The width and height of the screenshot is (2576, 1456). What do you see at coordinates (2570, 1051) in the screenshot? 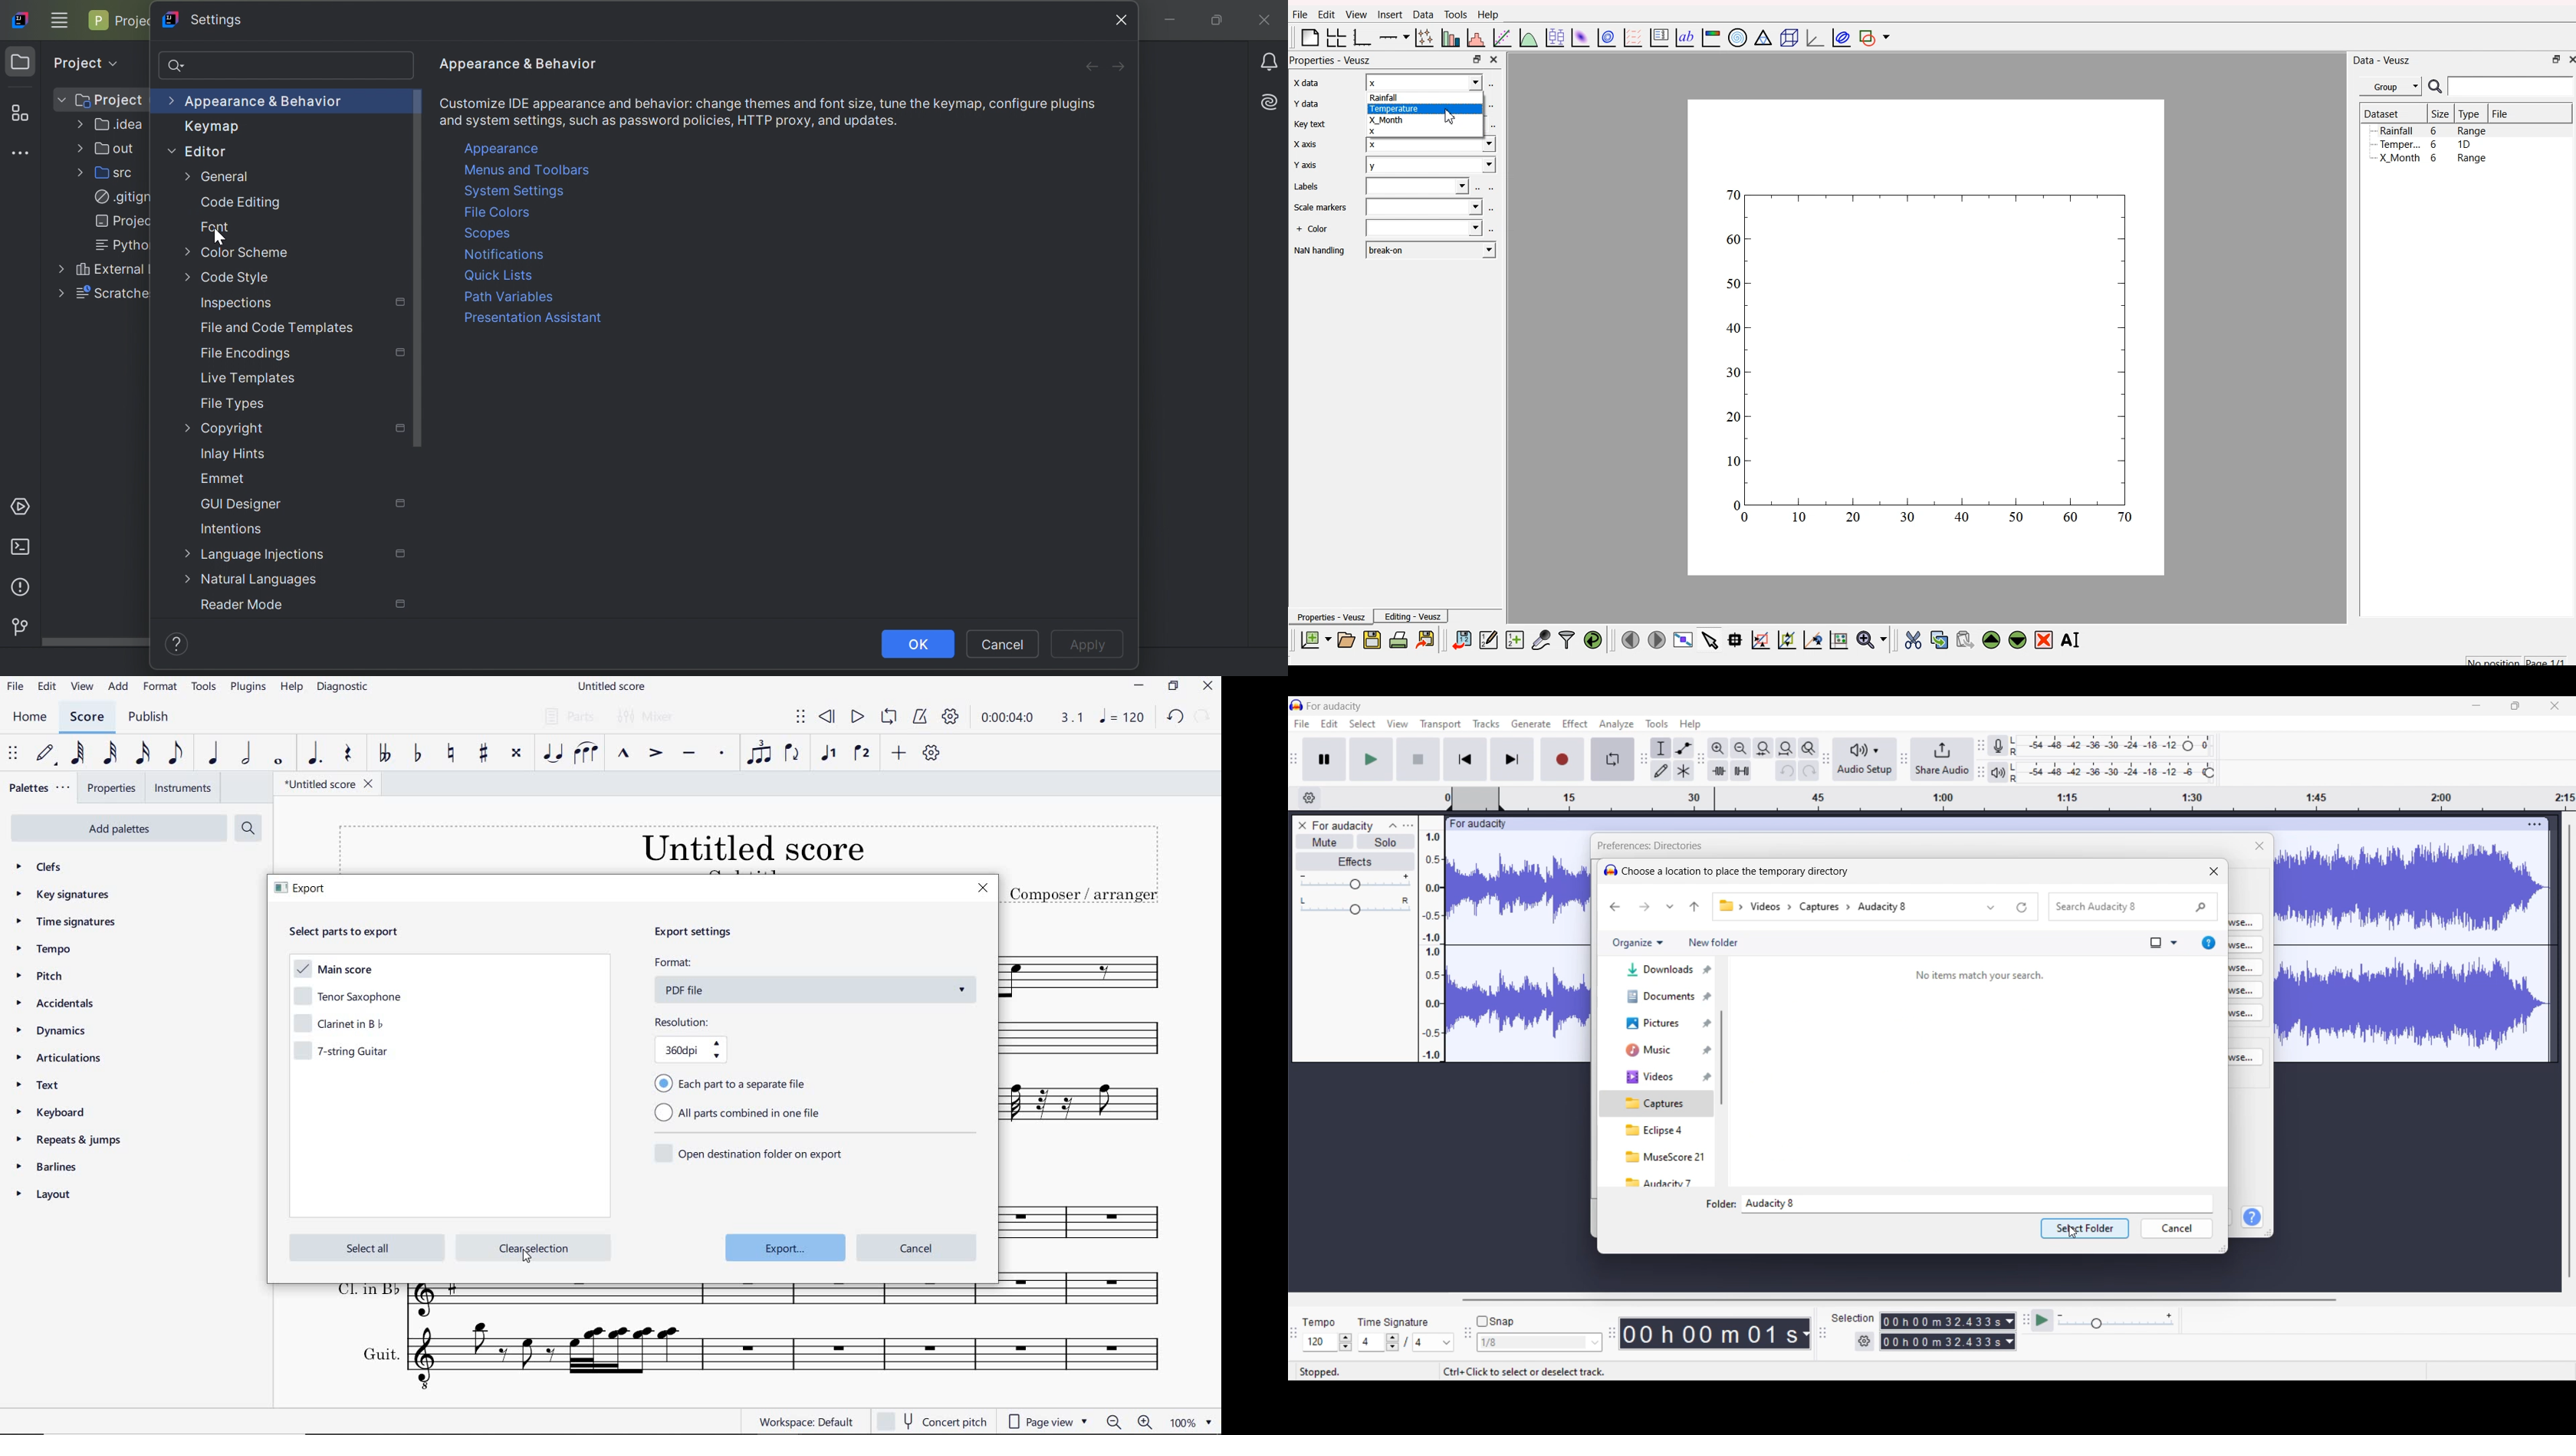
I see `Vertical scroll bar` at bounding box center [2570, 1051].